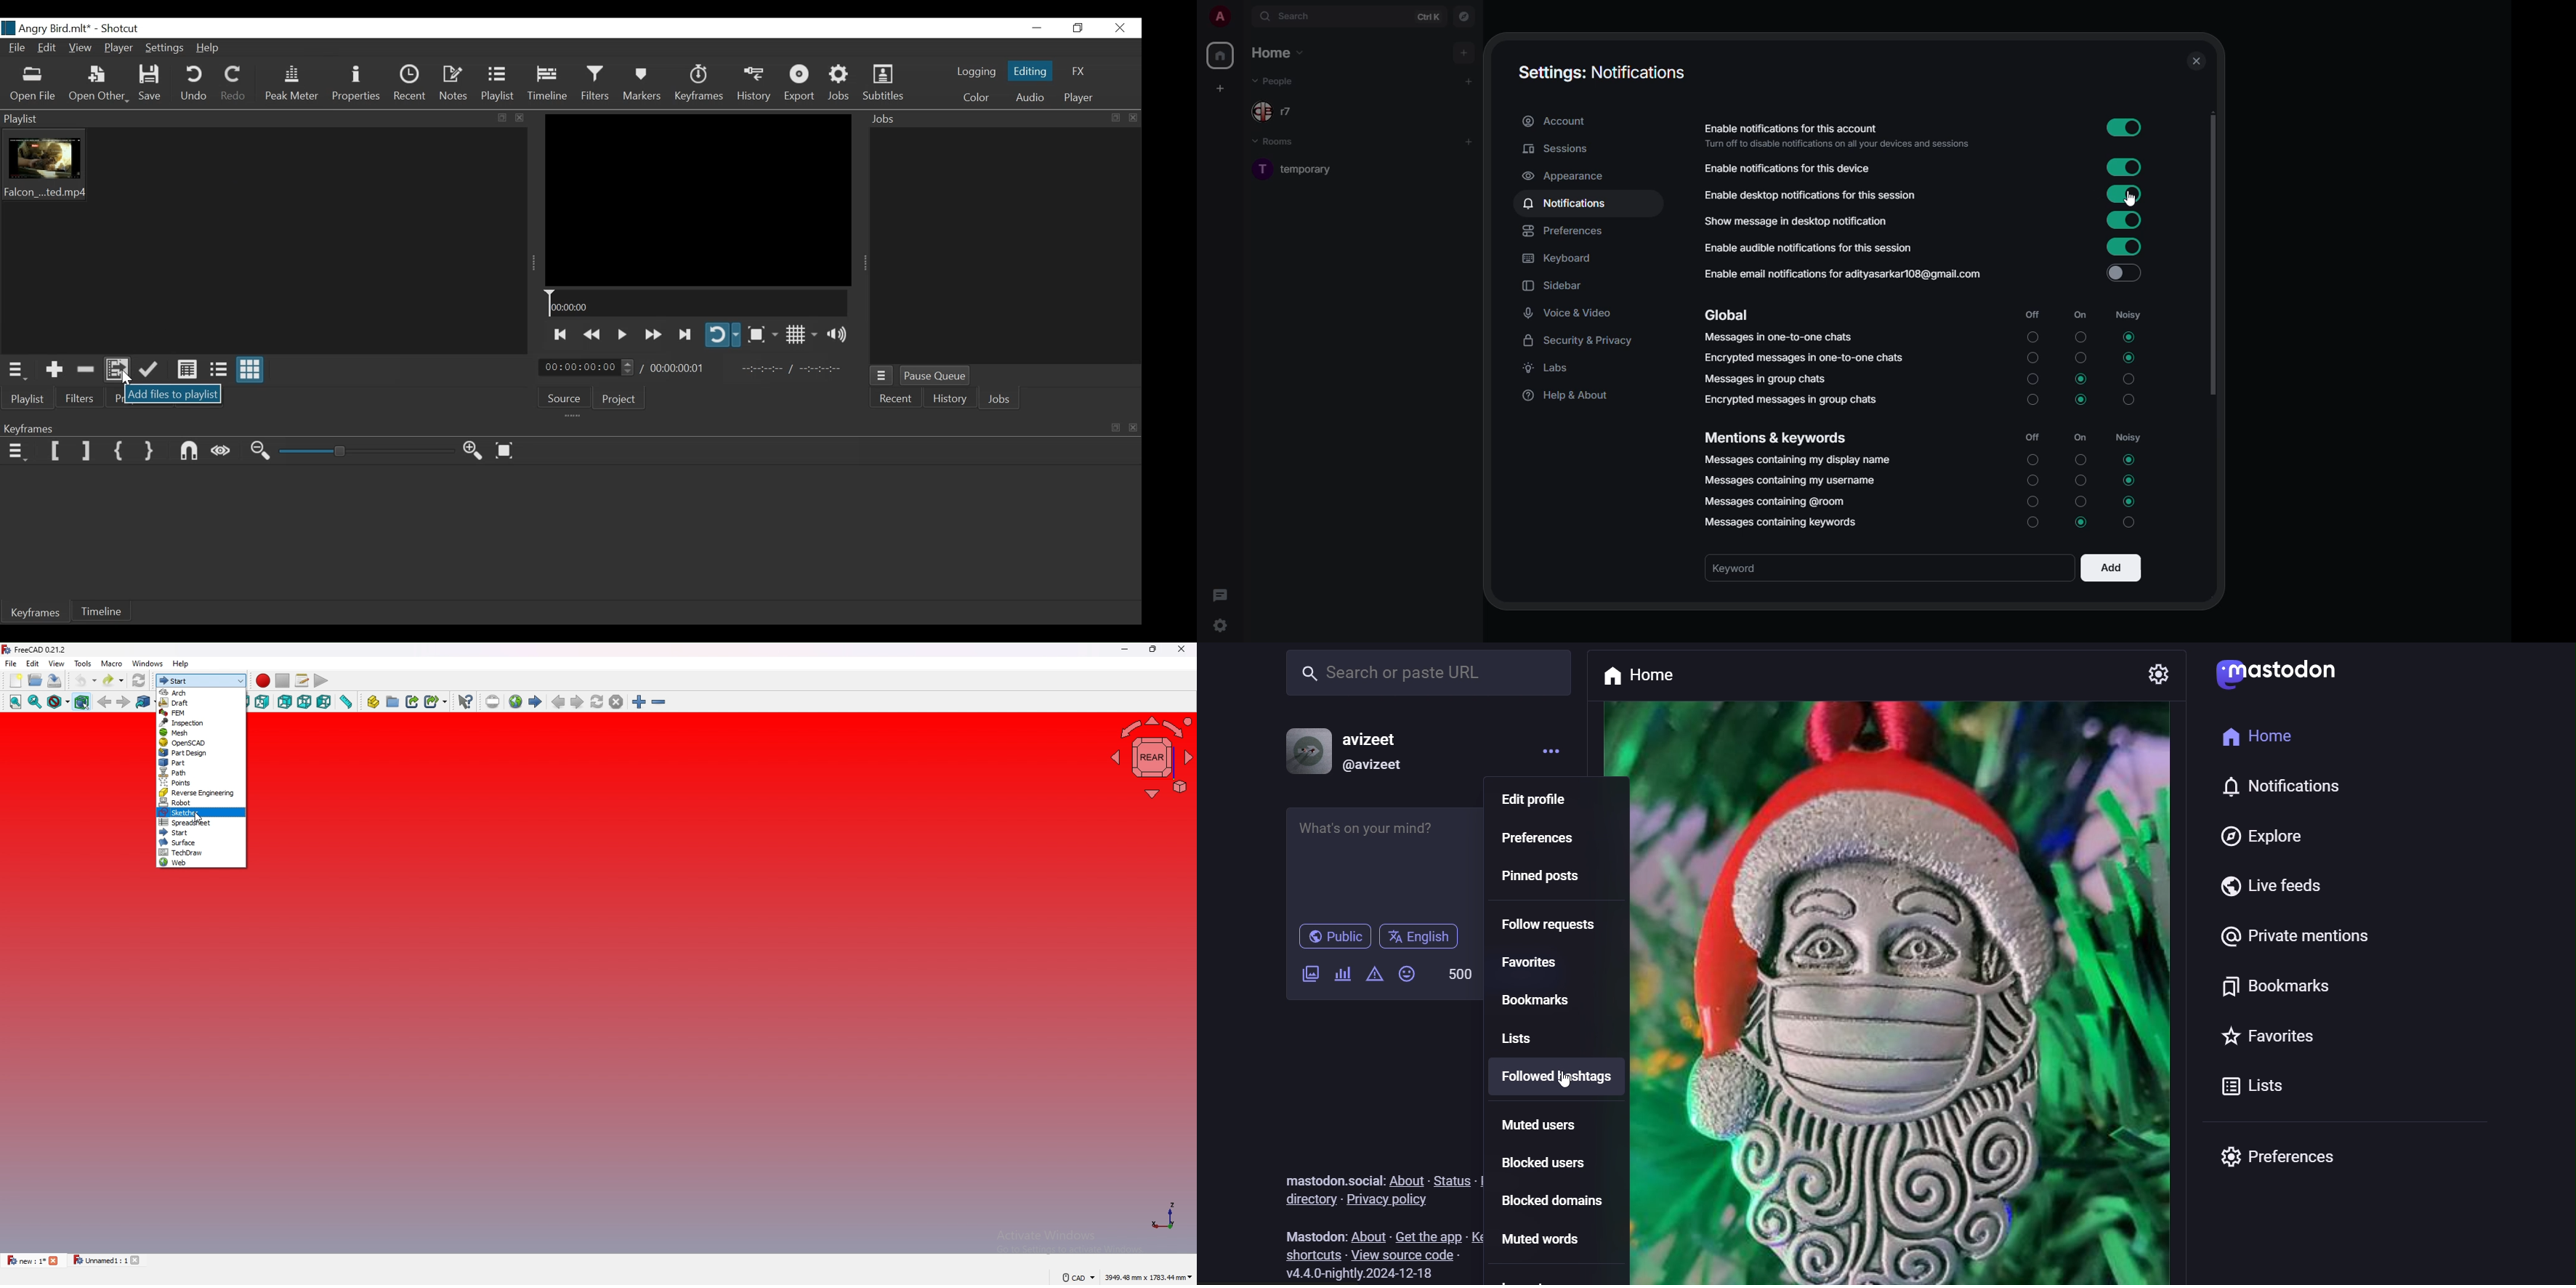 This screenshot has width=2576, height=1288. I want to click on Zoom Keyframe in, so click(476, 452).